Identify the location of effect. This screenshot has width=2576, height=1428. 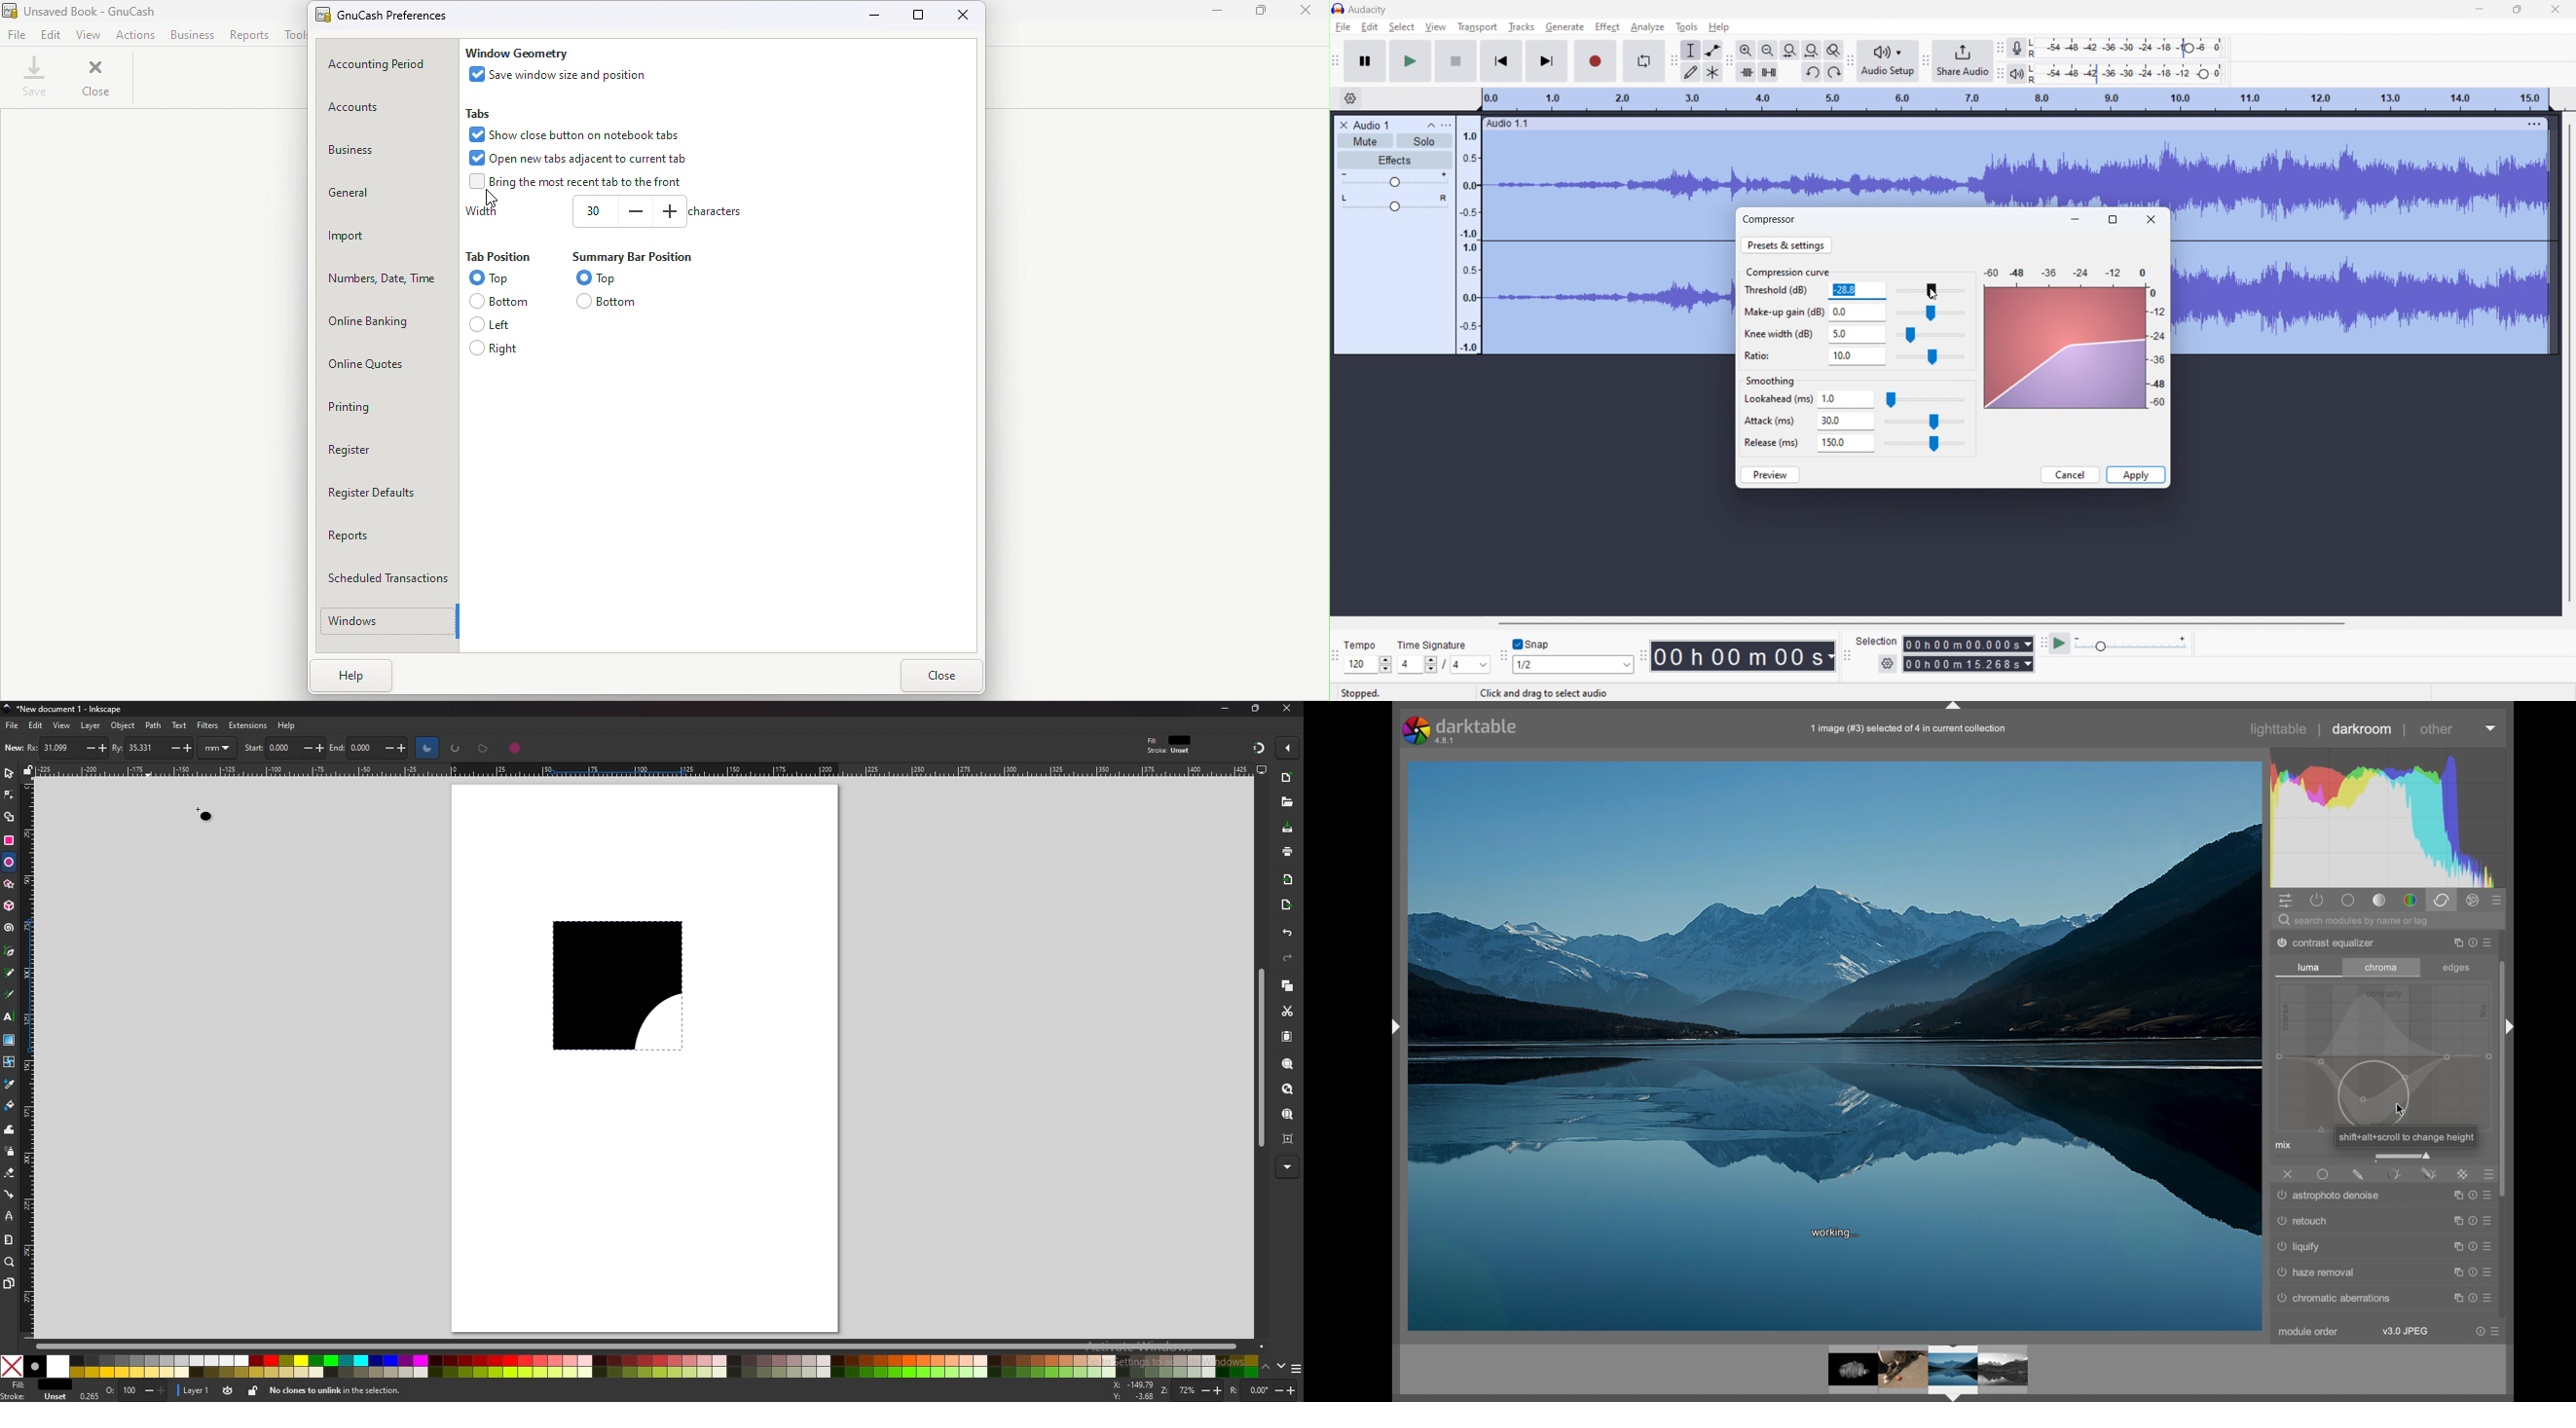
(1608, 27).